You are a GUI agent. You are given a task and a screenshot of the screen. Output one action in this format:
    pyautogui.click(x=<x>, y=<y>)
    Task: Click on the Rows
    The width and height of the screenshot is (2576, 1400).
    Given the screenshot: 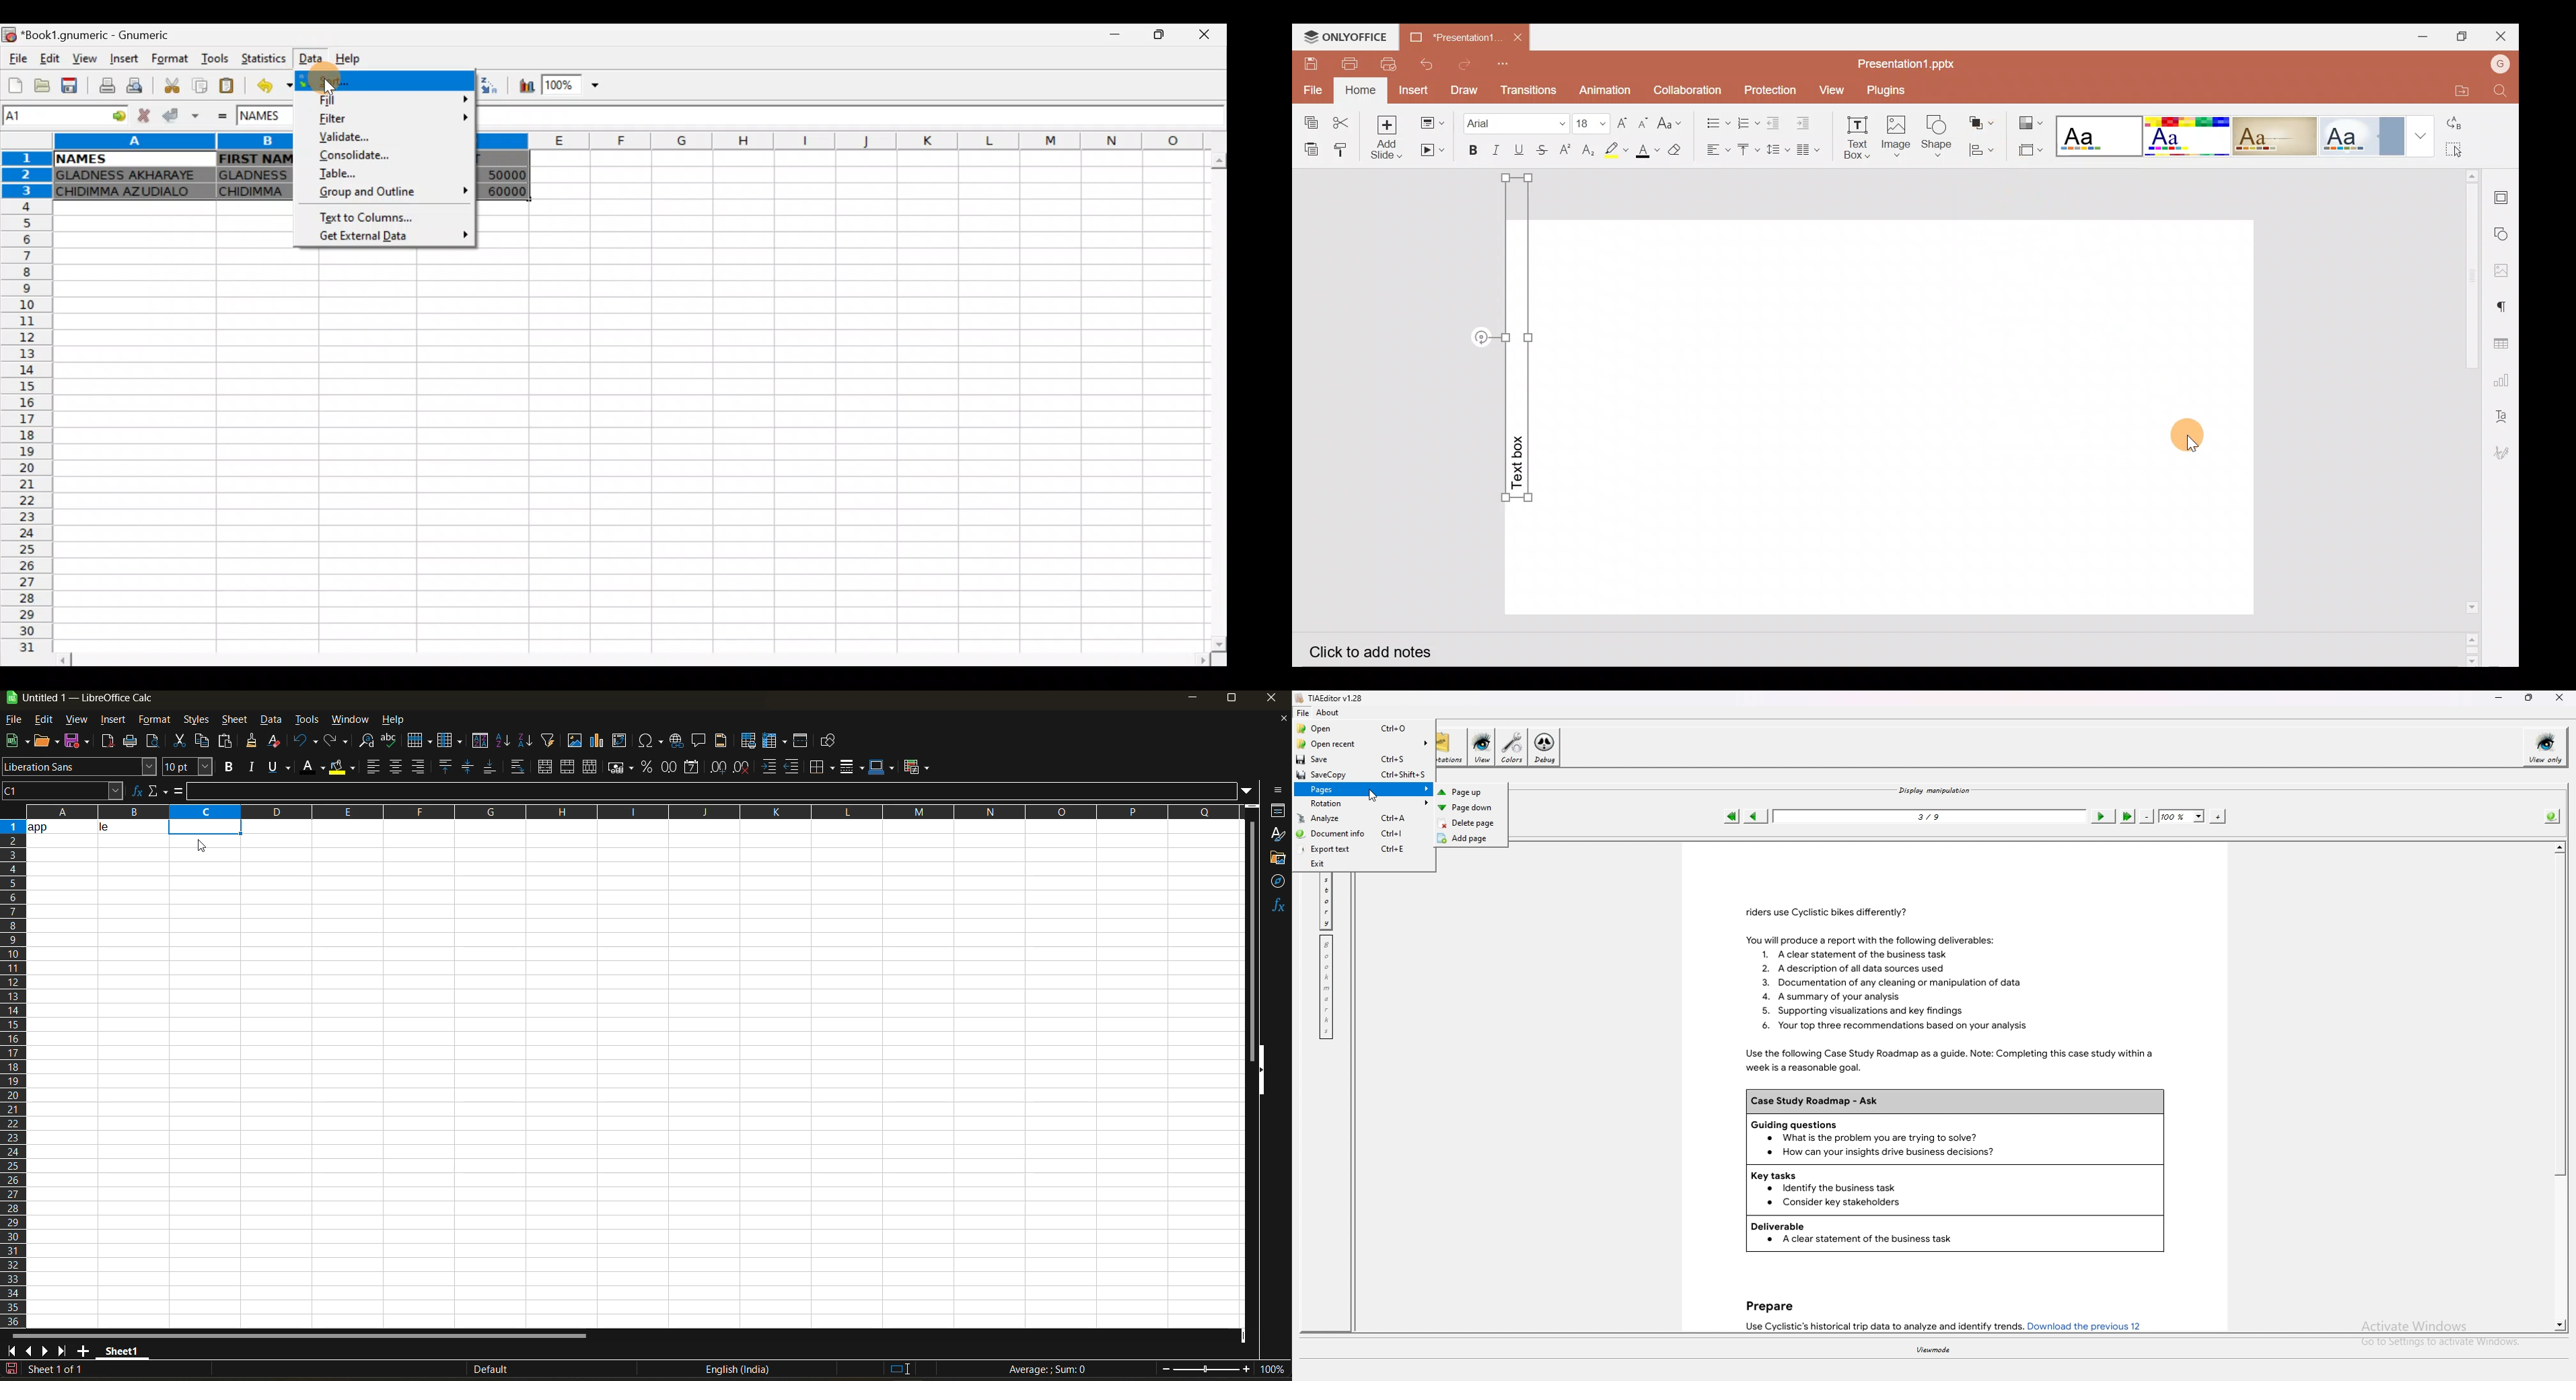 What is the action you would take?
    pyautogui.click(x=24, y=409)
    